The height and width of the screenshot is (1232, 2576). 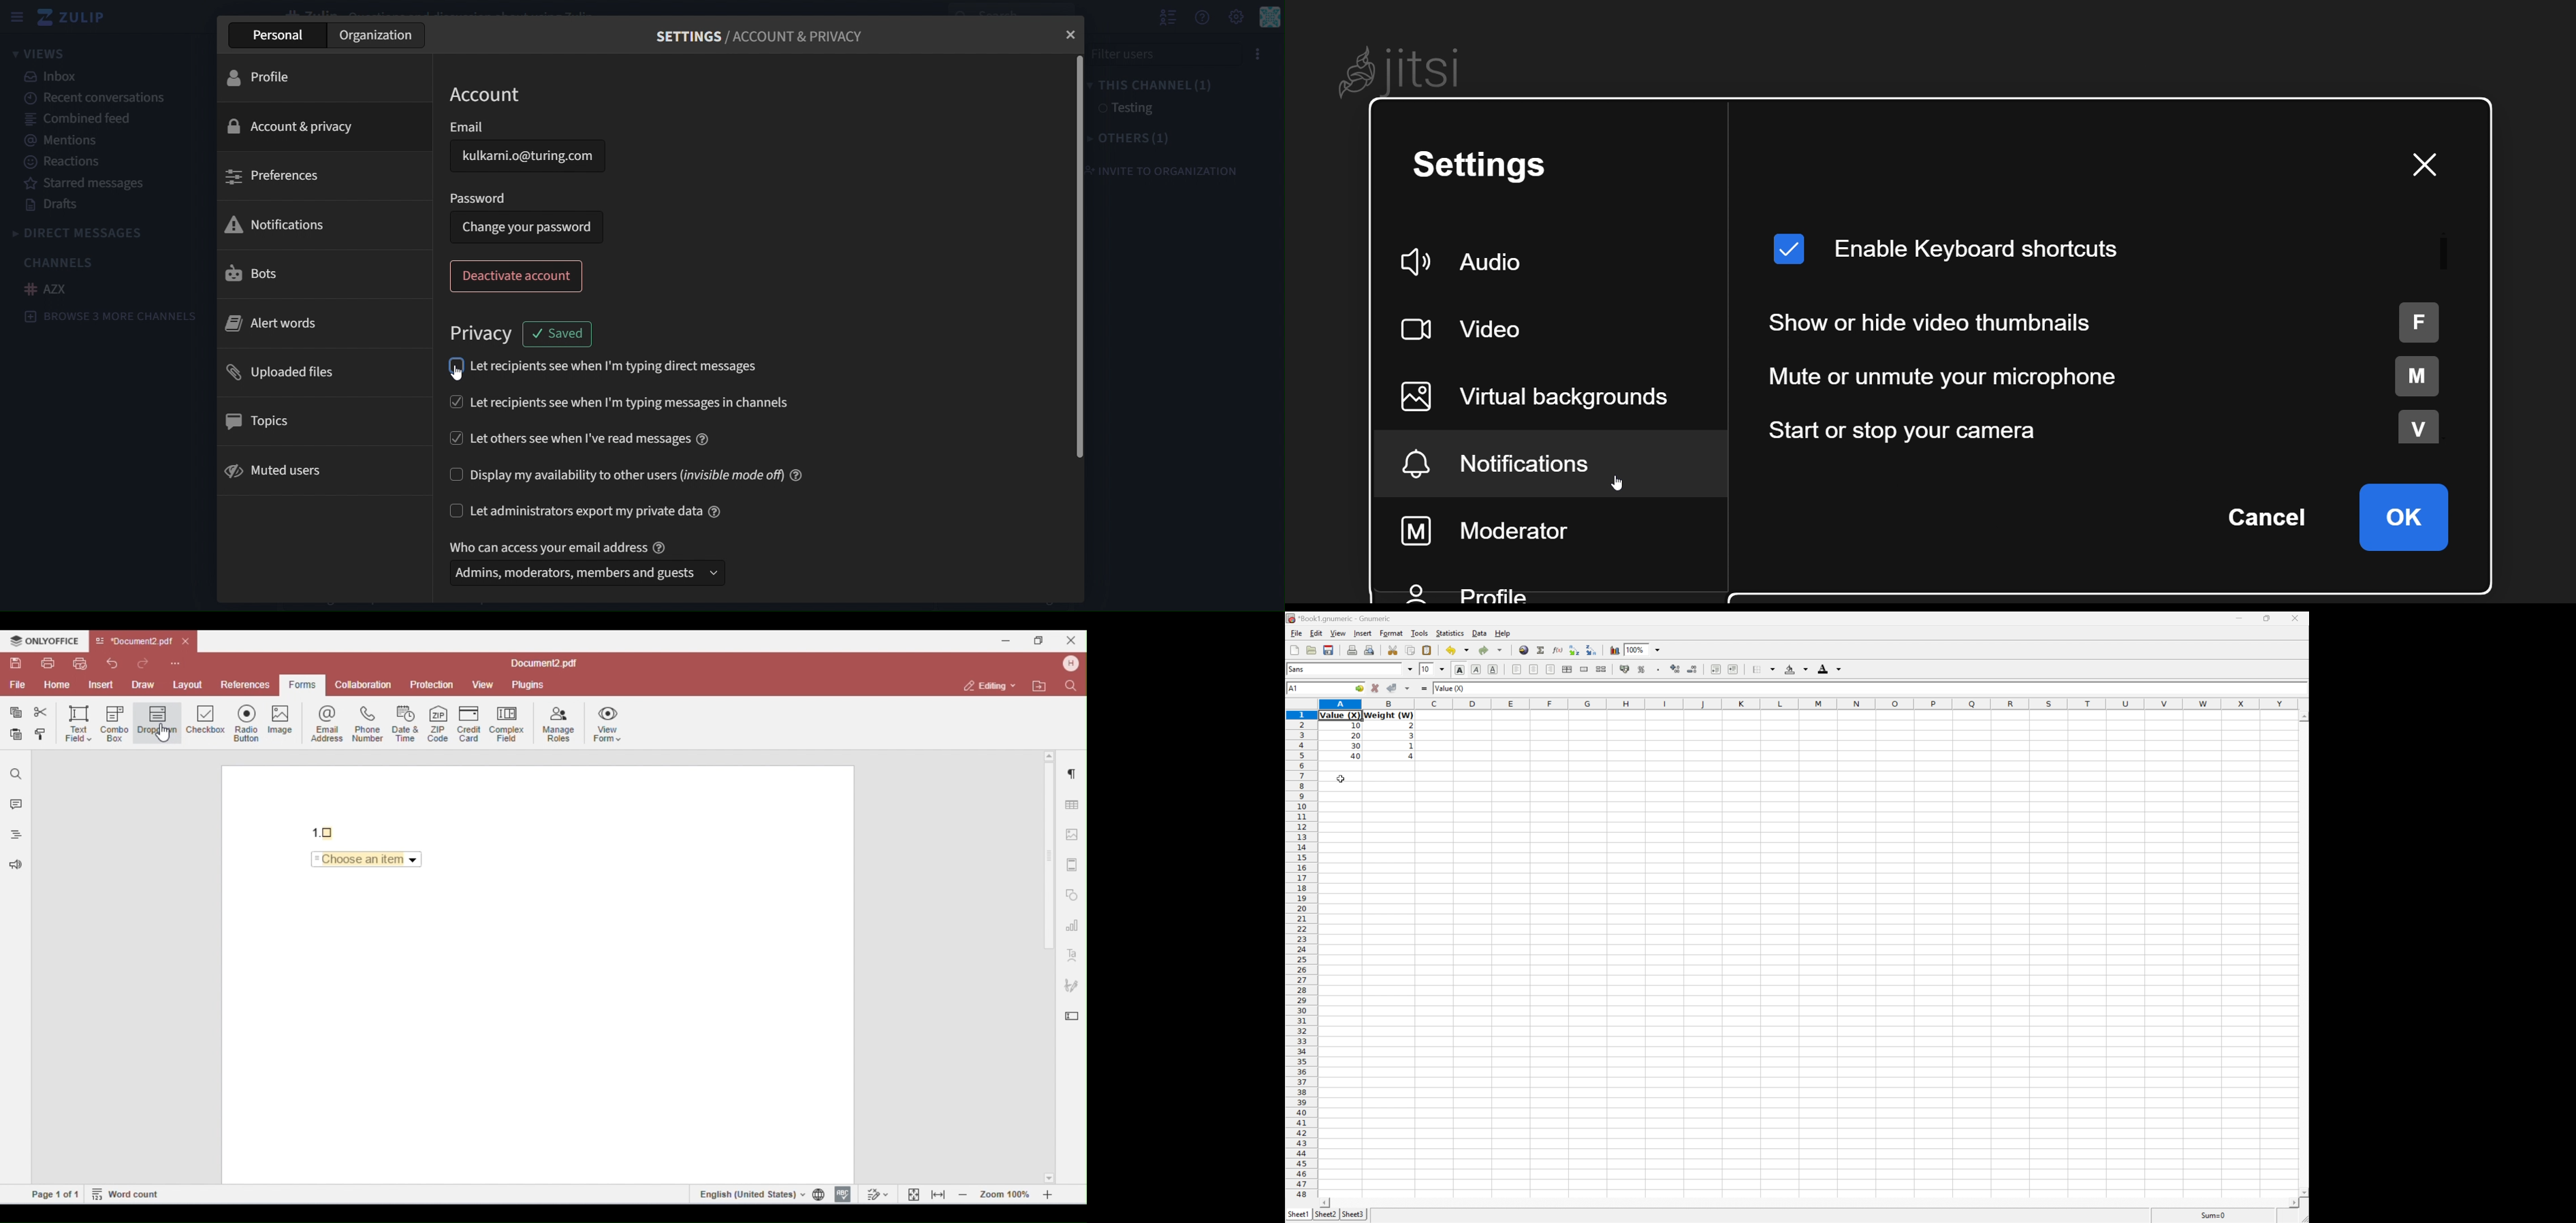 I want to click on close dialog, so click(x=2434, y=165).